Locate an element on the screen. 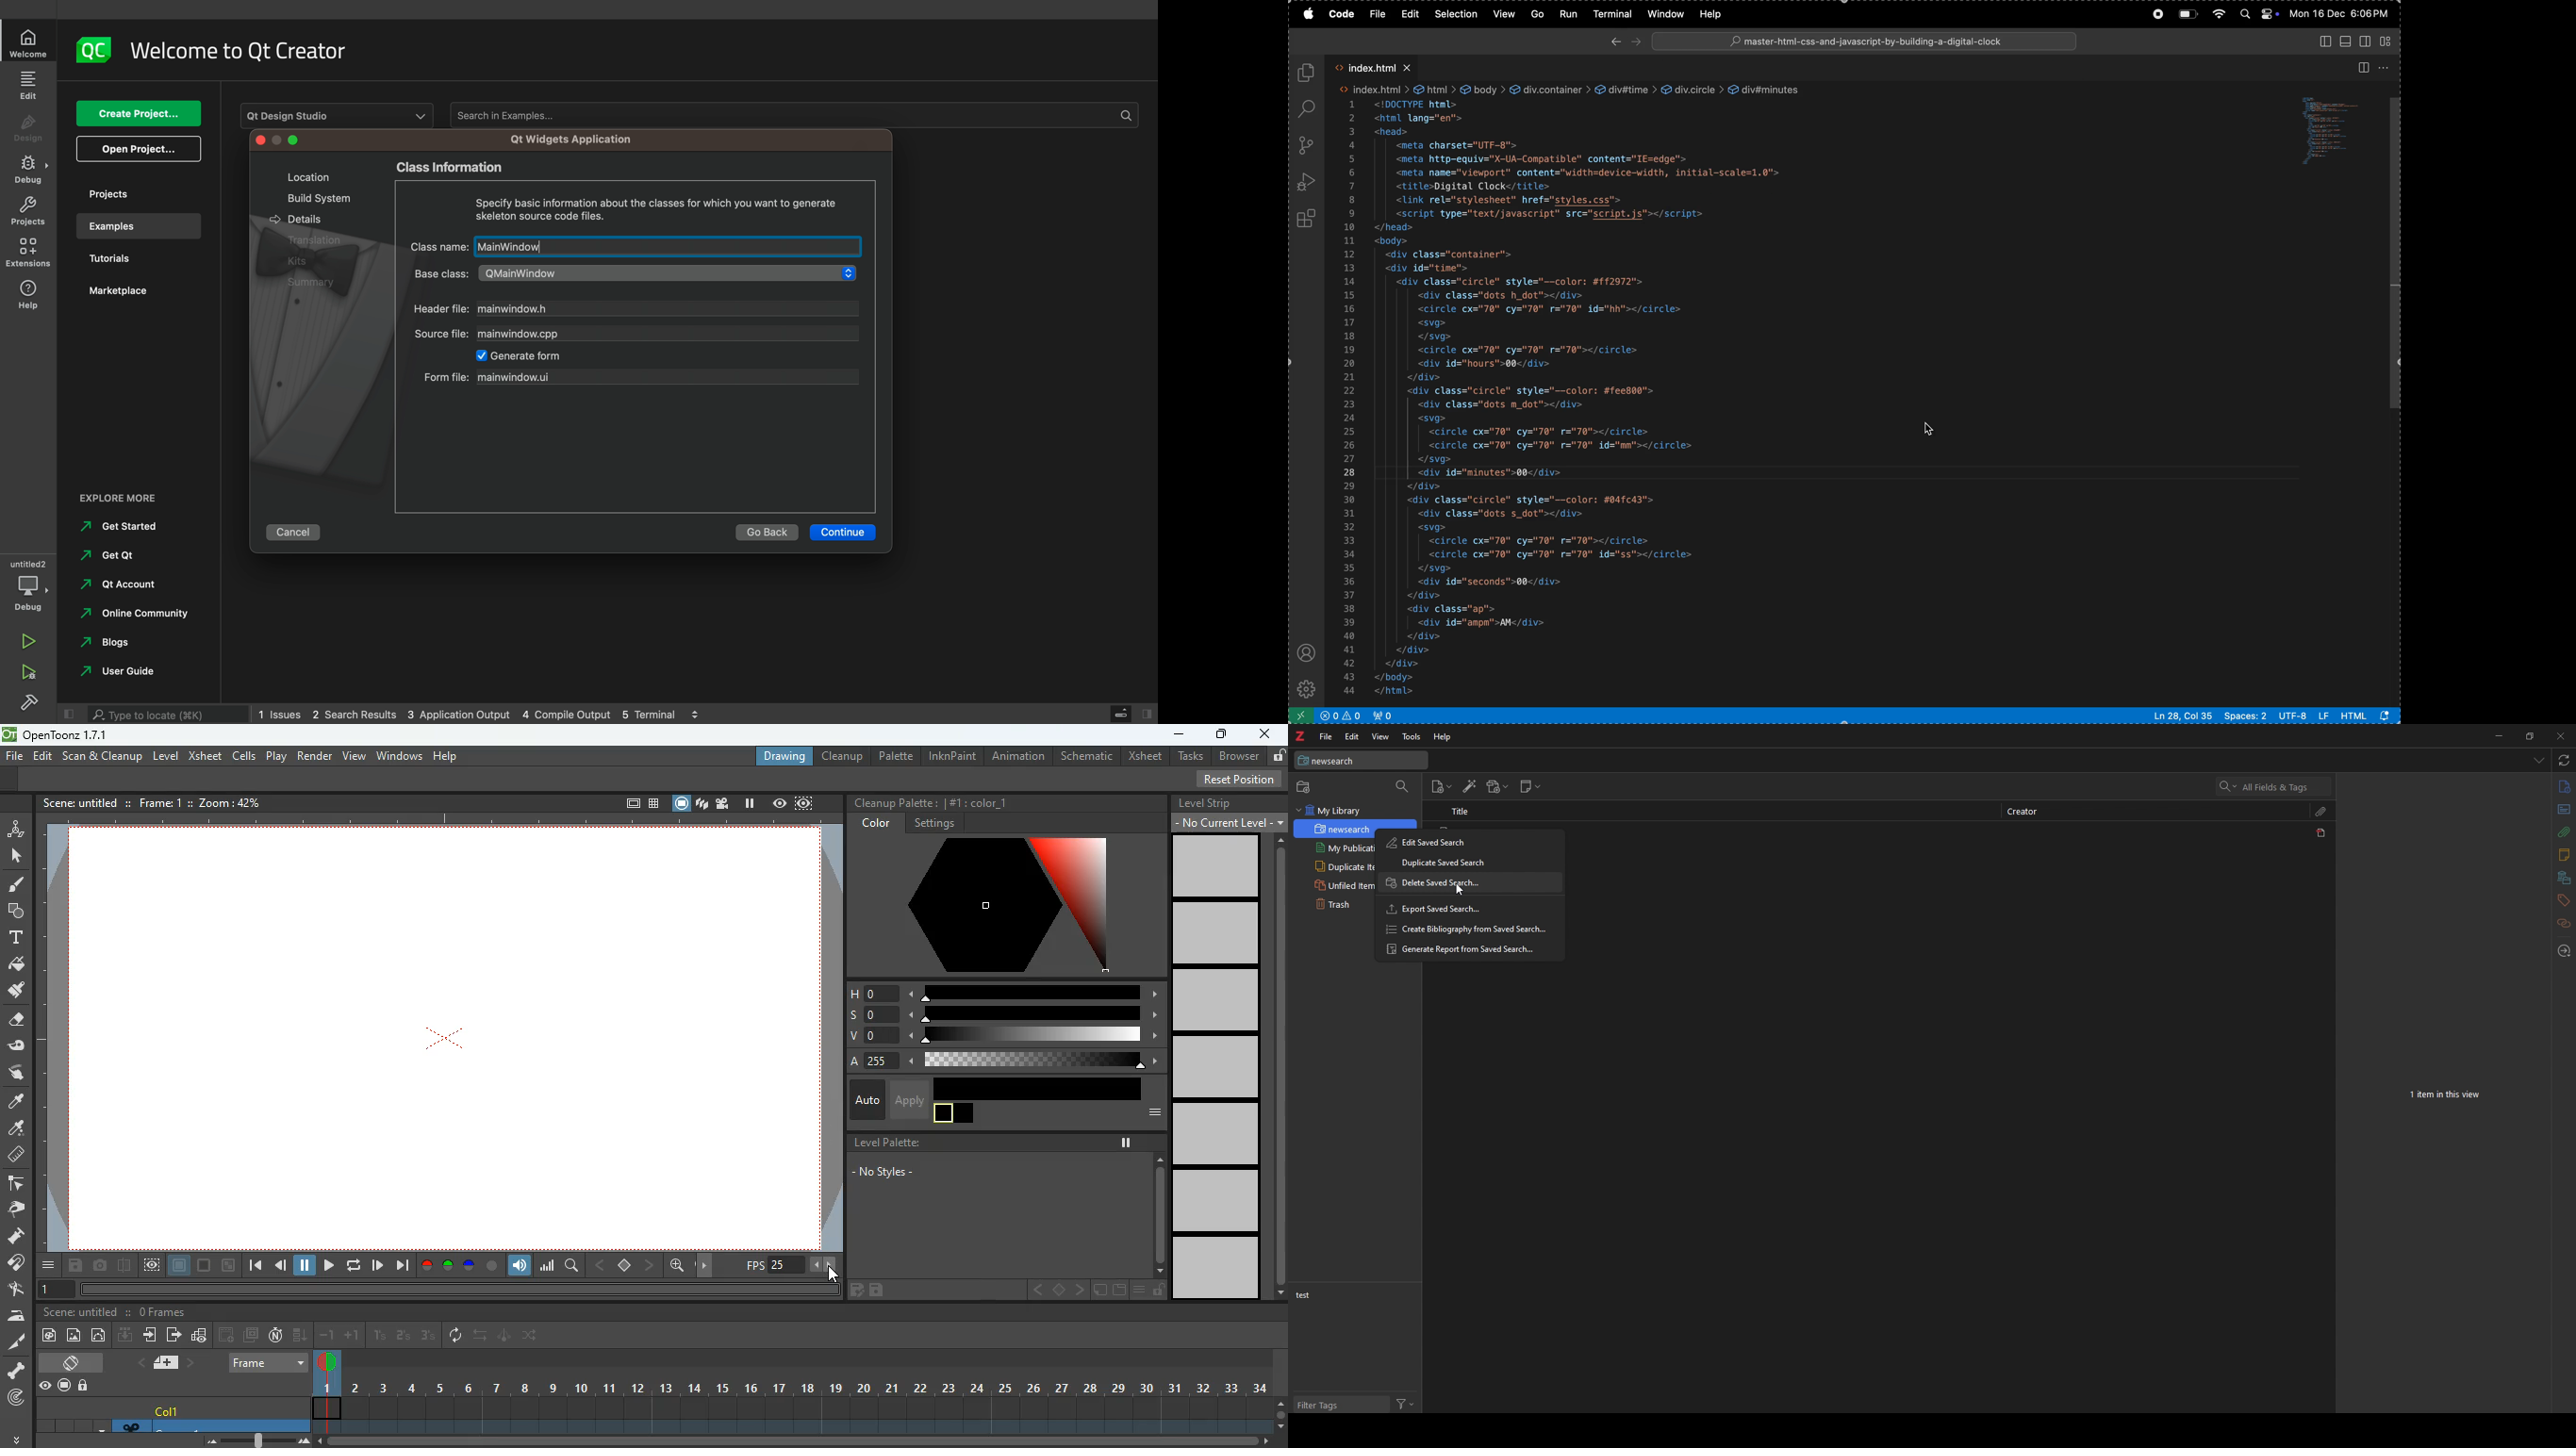 Image resolution: width=2576 pixels, height=1456 pixels. run debug is located at coordinates (1307, 183).